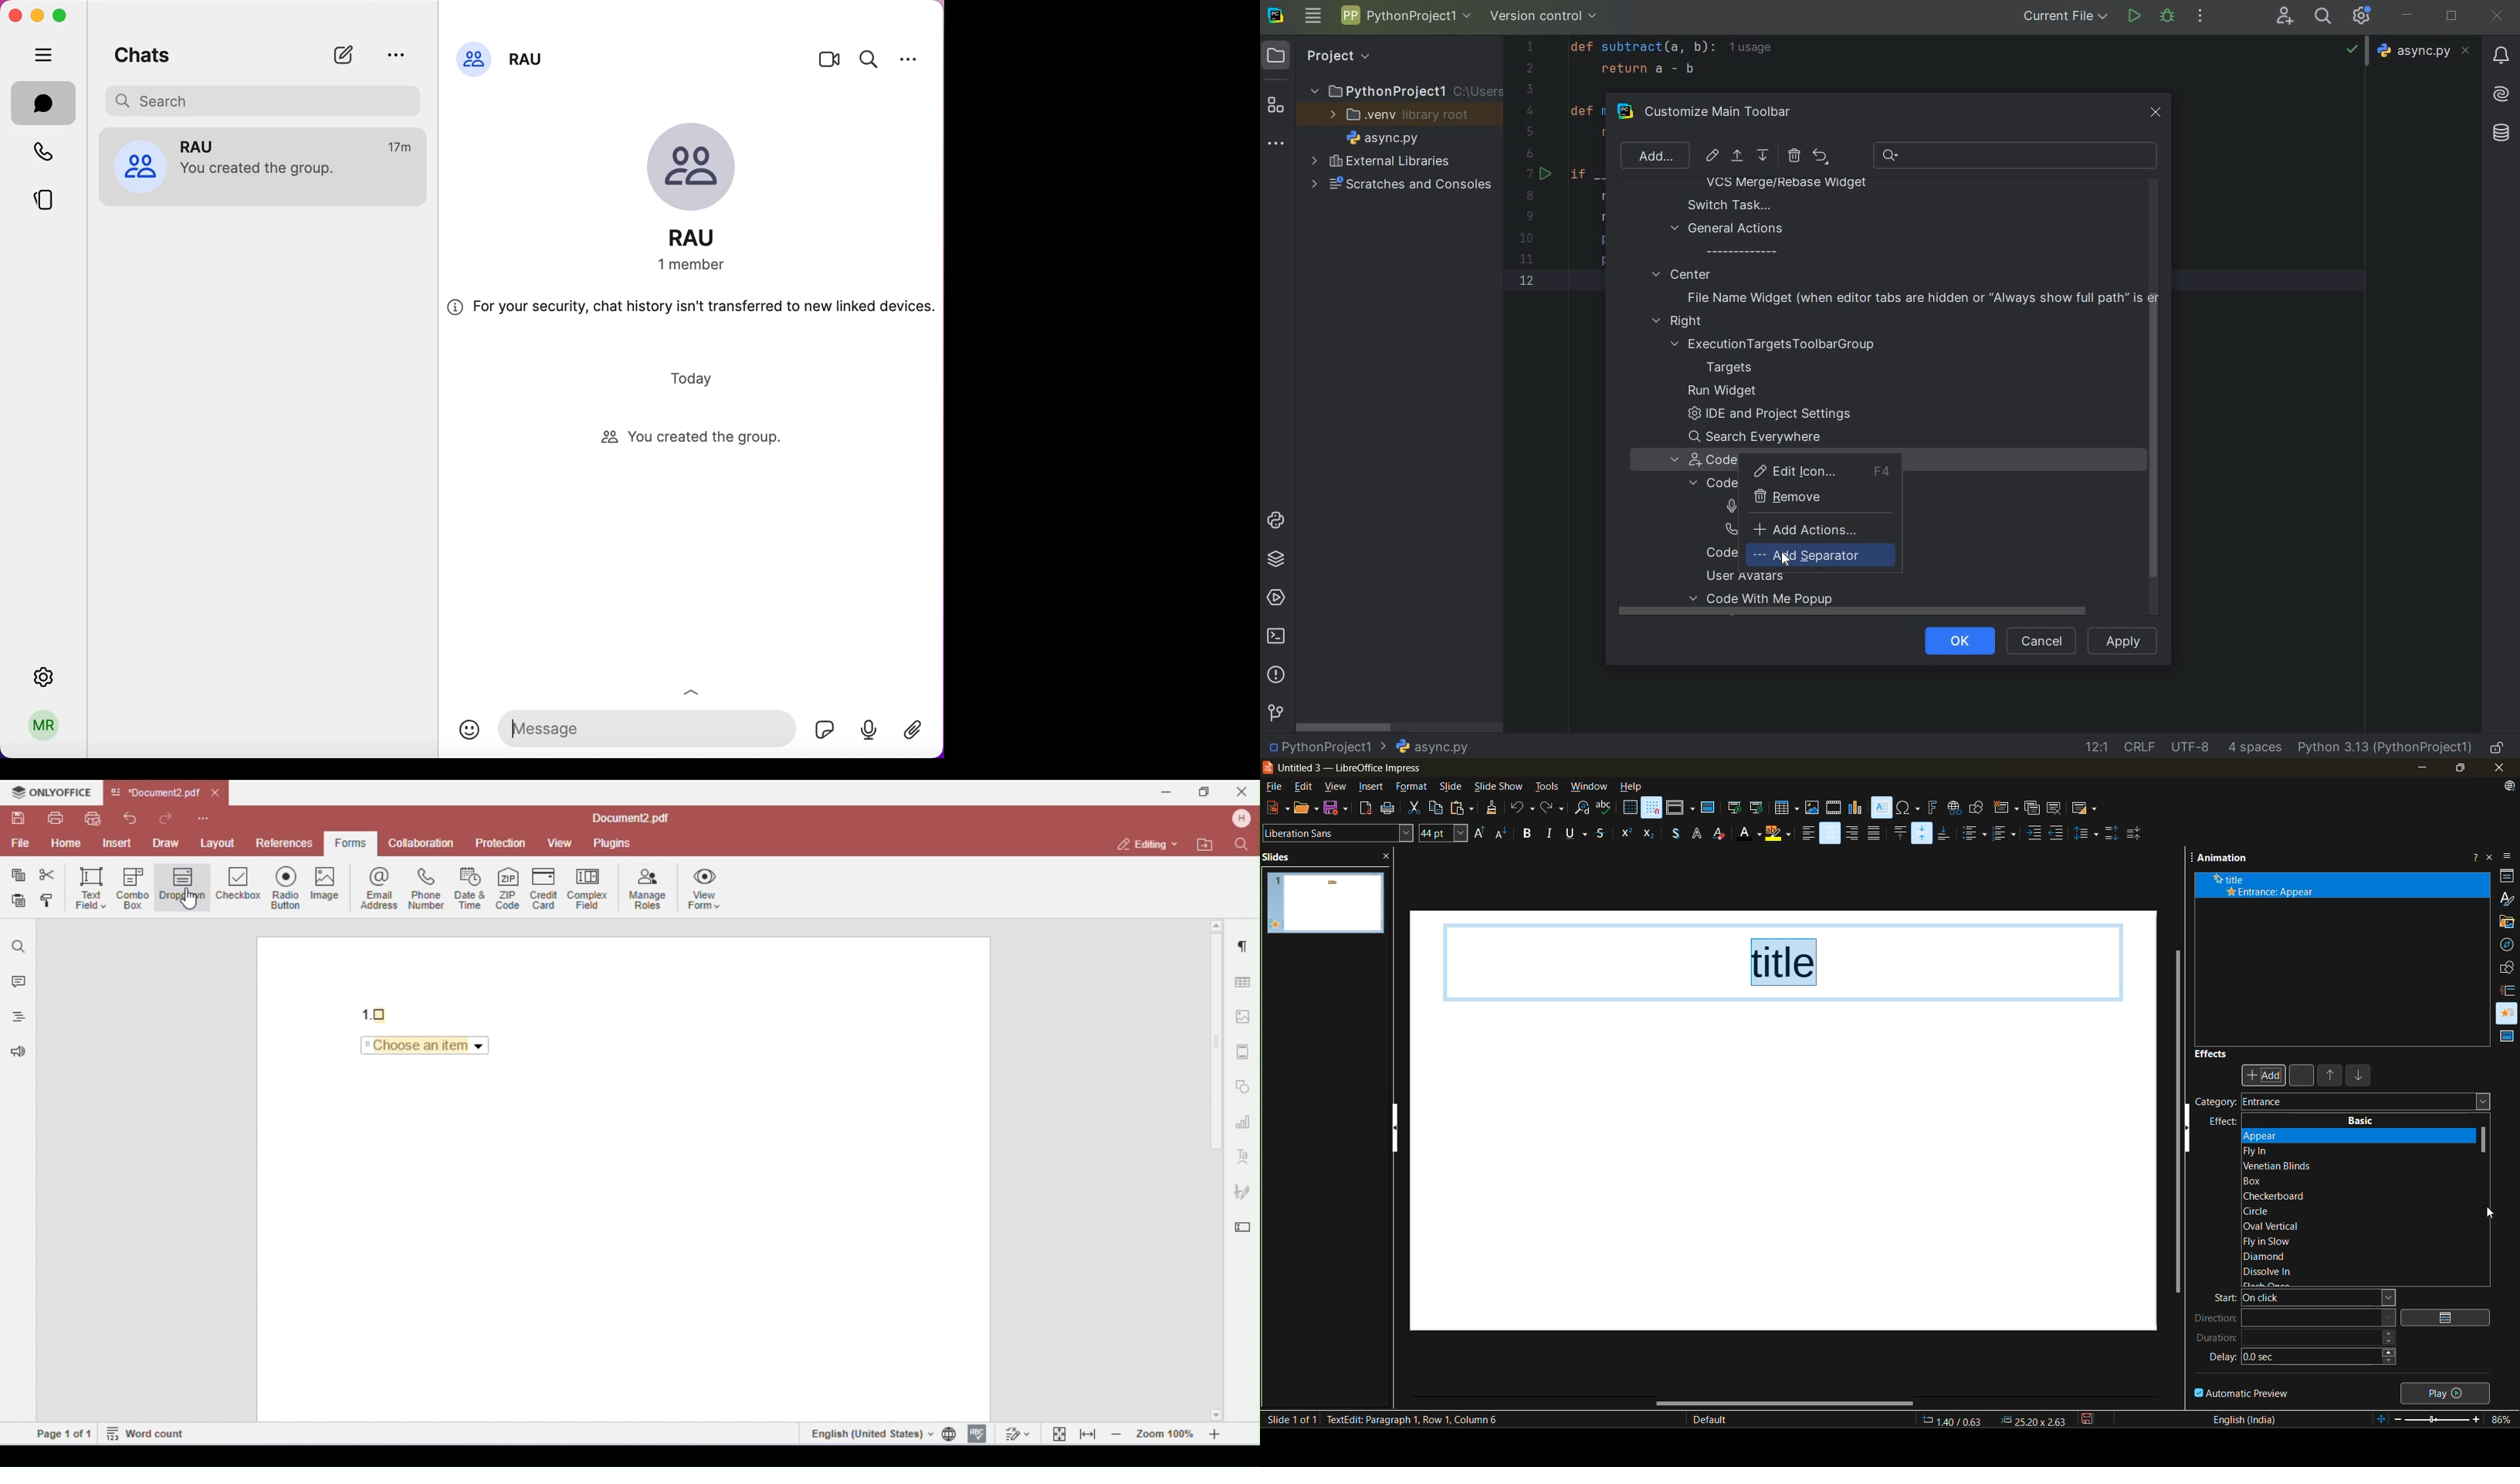 The height and width of the screenshot is (1484, 2520). I want to click on MINIMIZE, so click(2408, 16).